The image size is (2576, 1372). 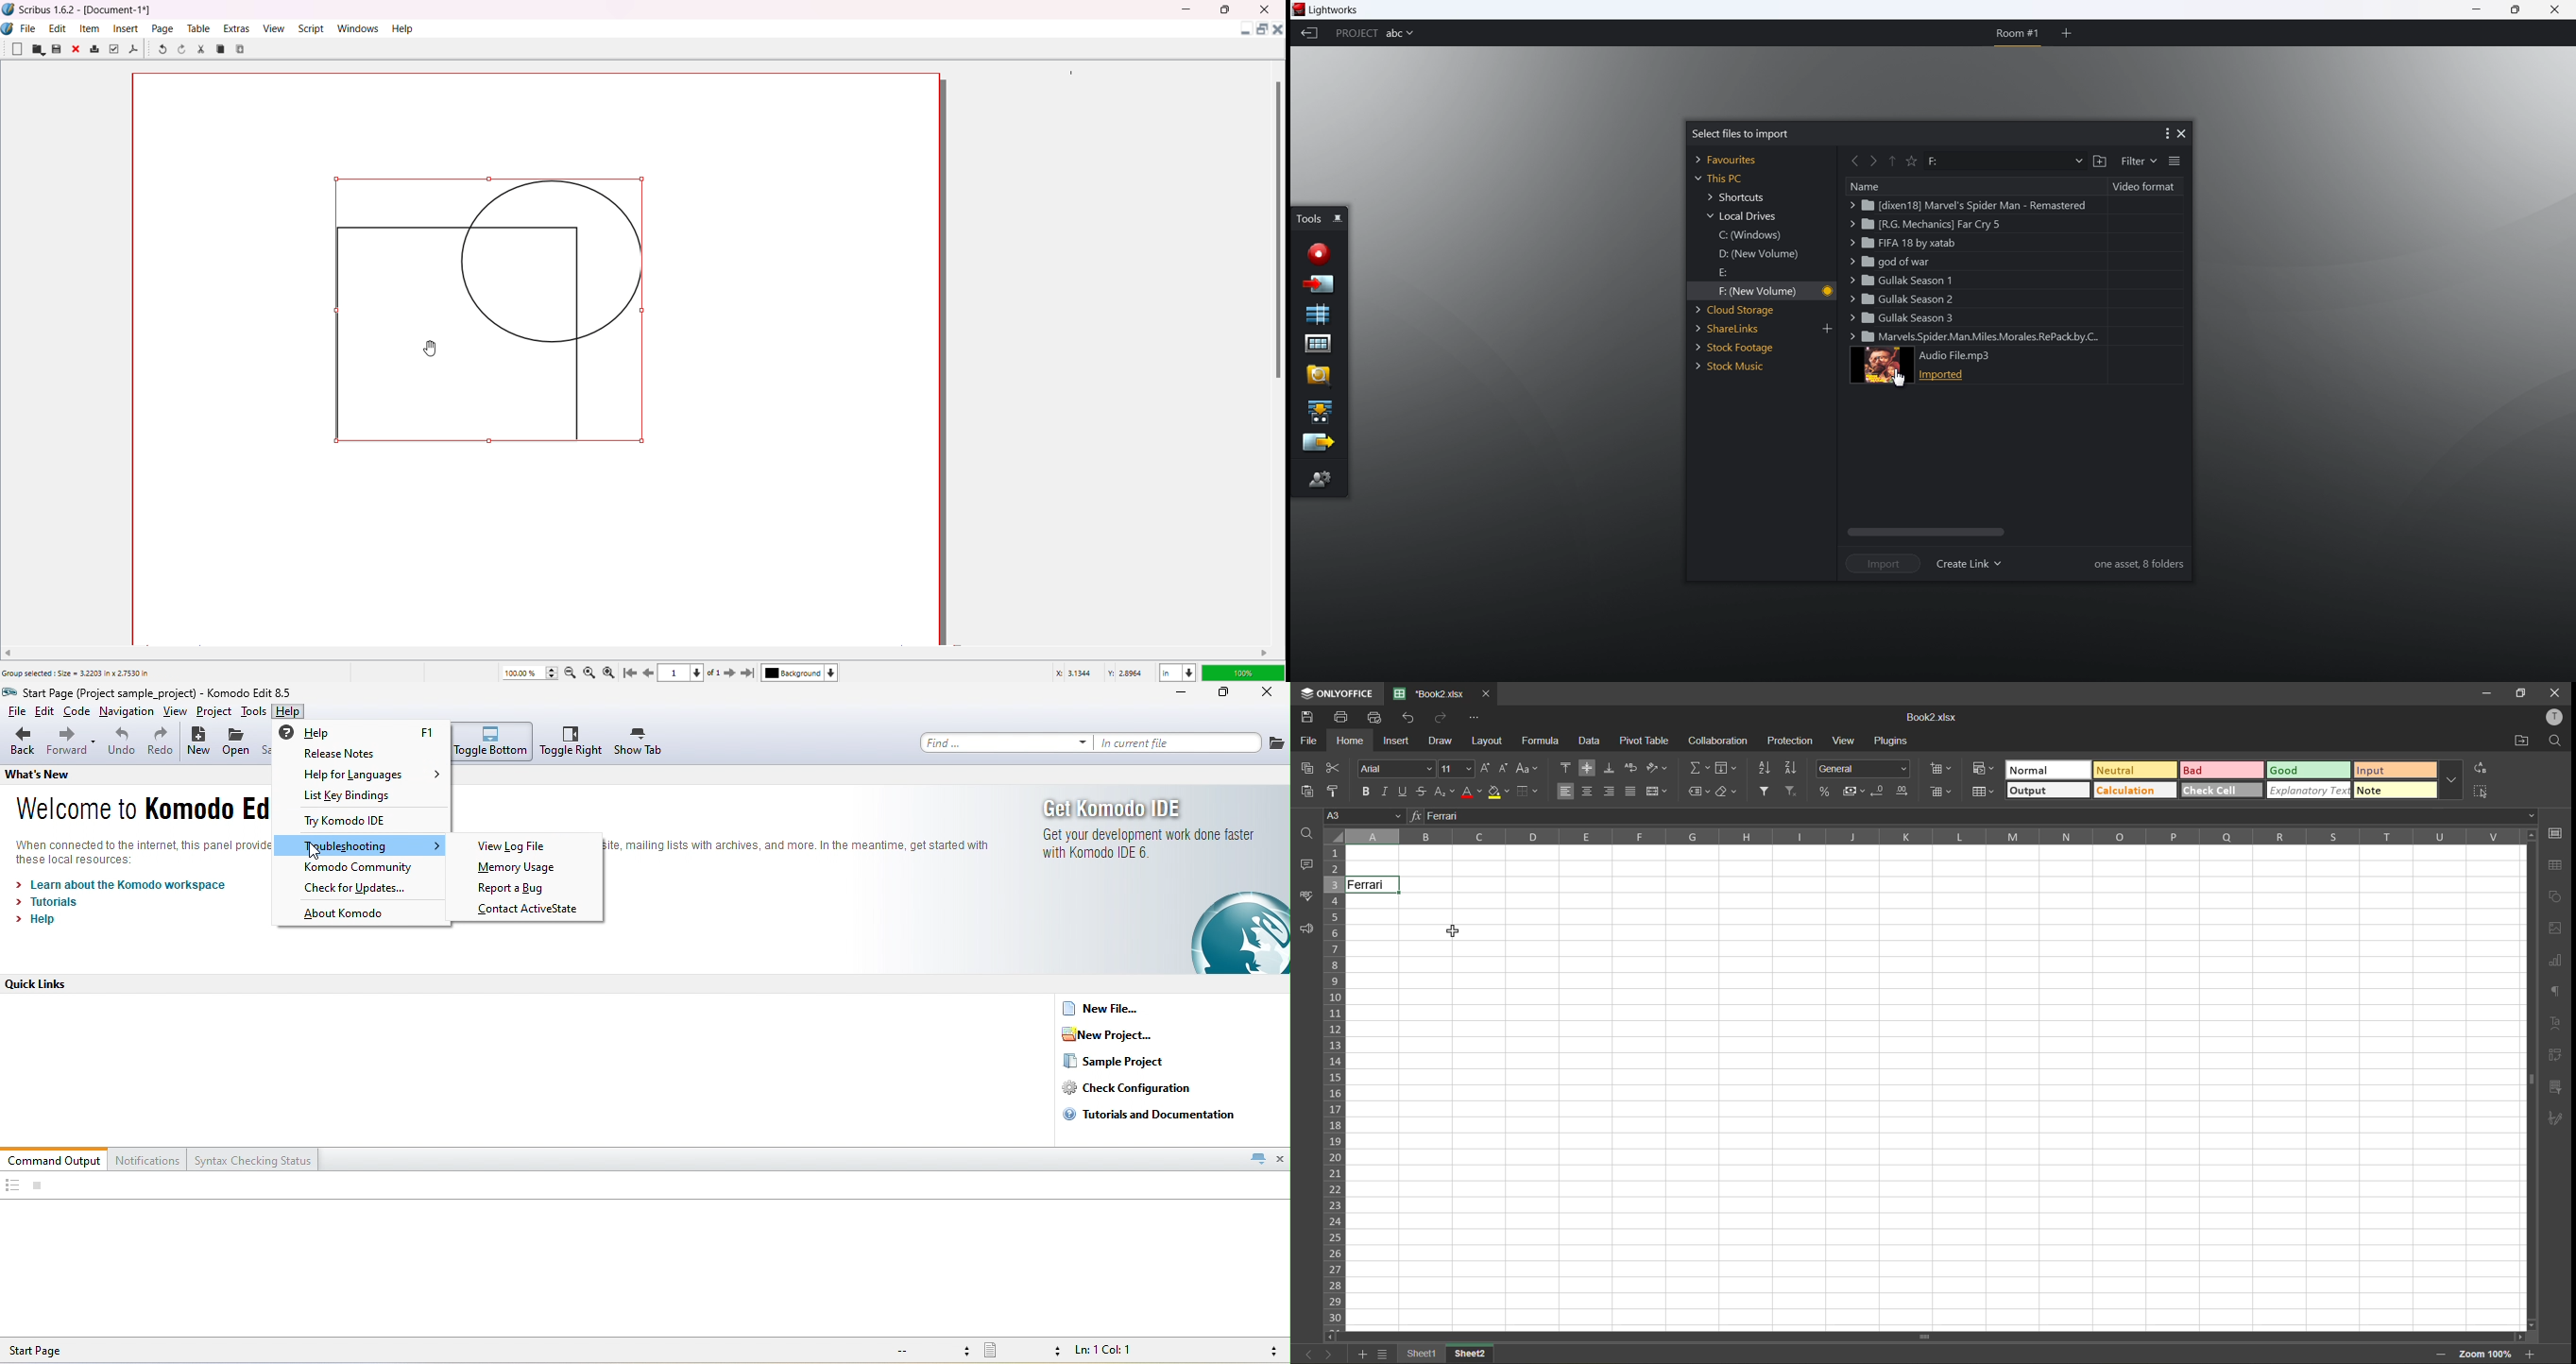 I want to click on fields, so click(x=1726, y=767).